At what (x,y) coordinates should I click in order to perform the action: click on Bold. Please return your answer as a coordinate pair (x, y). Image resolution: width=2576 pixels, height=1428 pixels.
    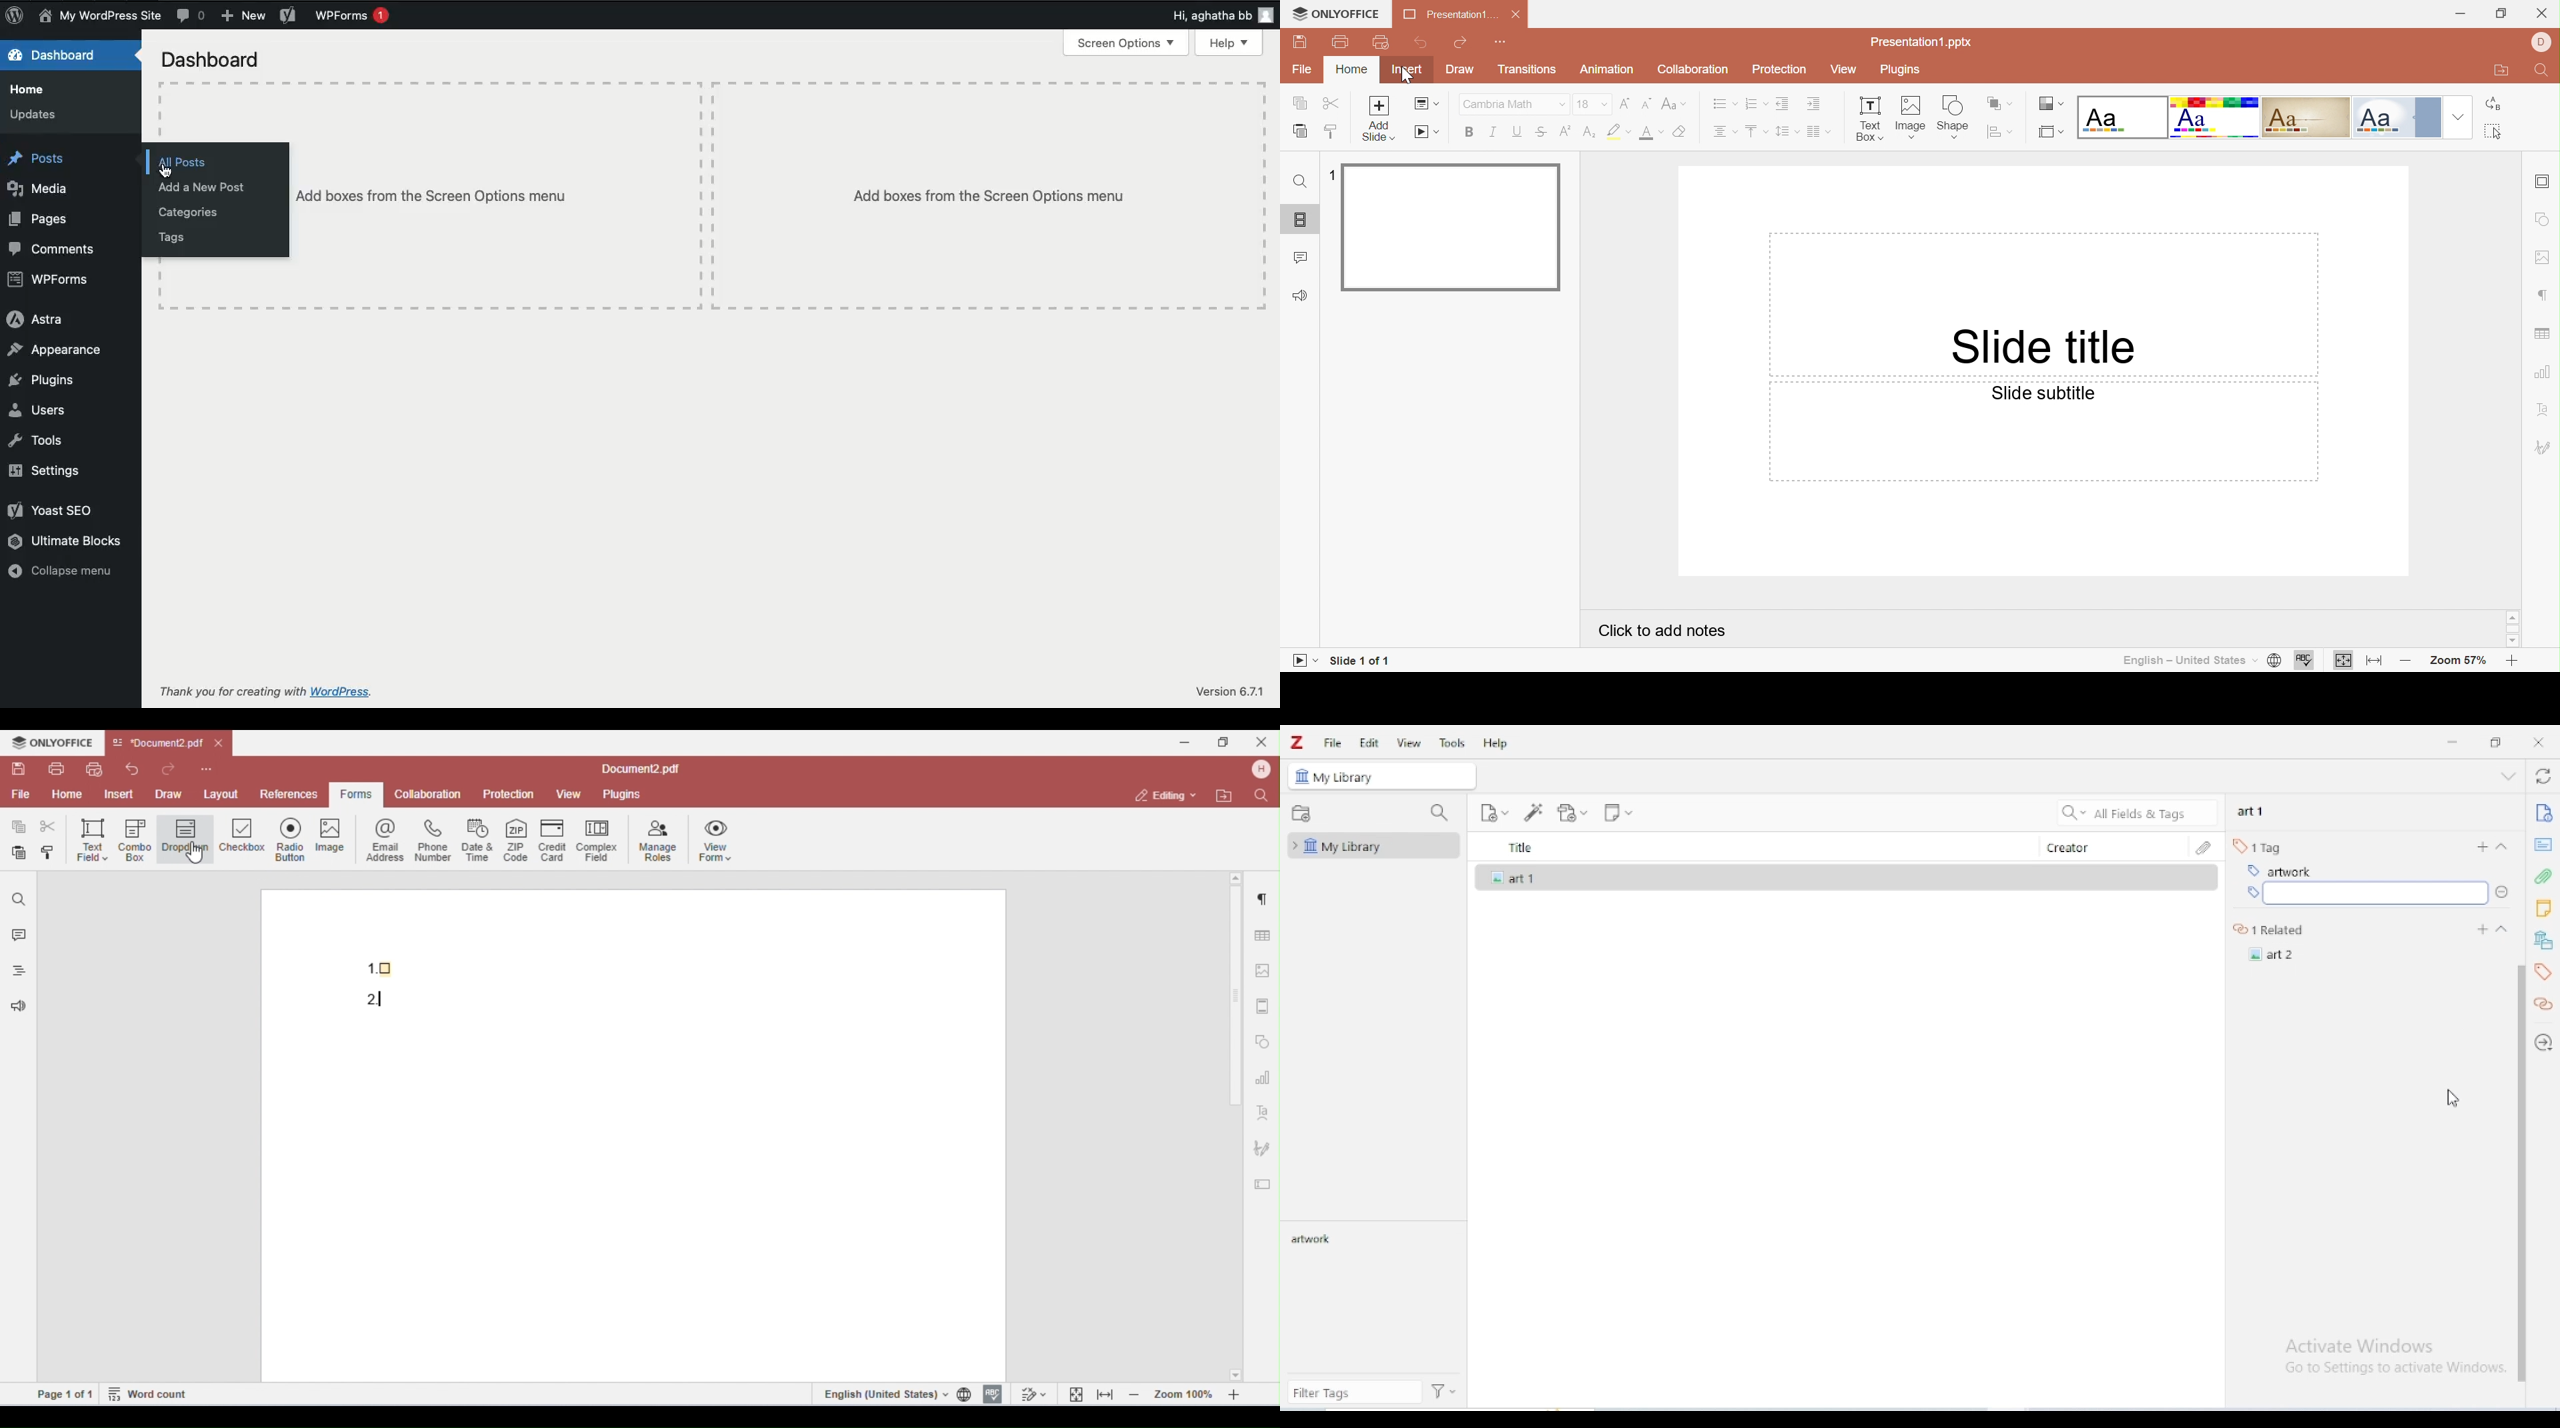
    Looking at the image, I should click on (1468, 133).